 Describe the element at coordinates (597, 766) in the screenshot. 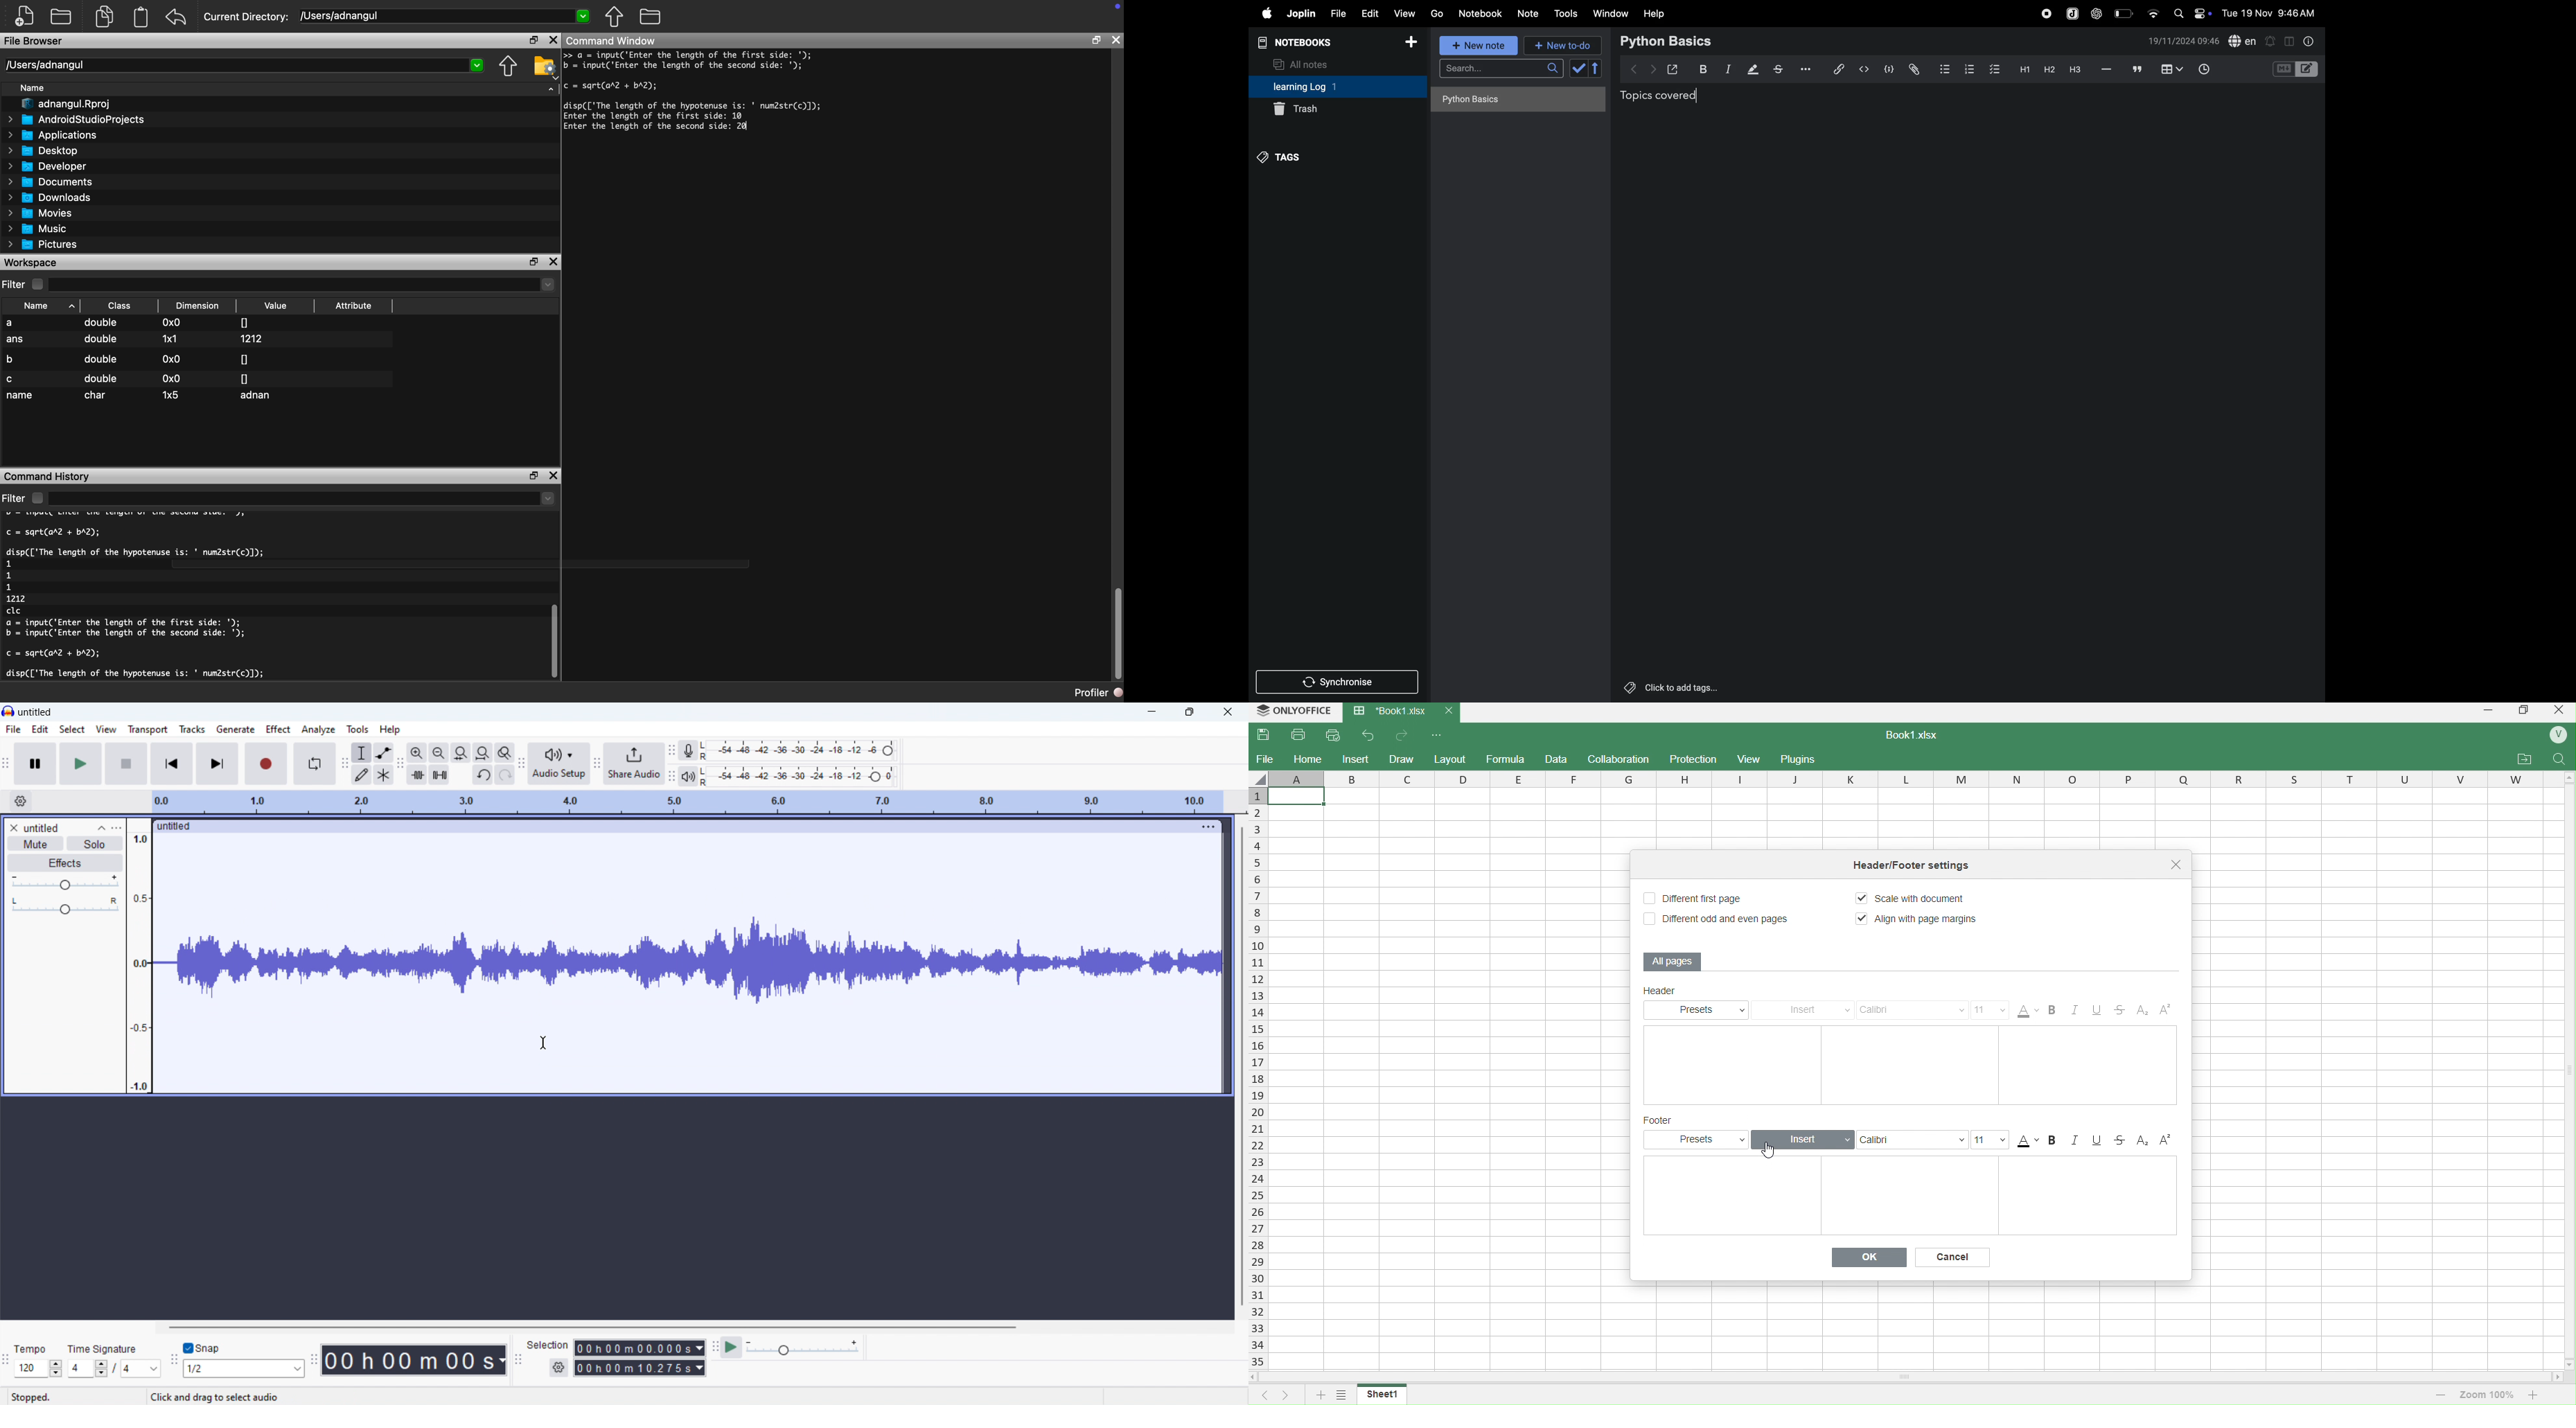

I see `share audio toolbar` at that location.